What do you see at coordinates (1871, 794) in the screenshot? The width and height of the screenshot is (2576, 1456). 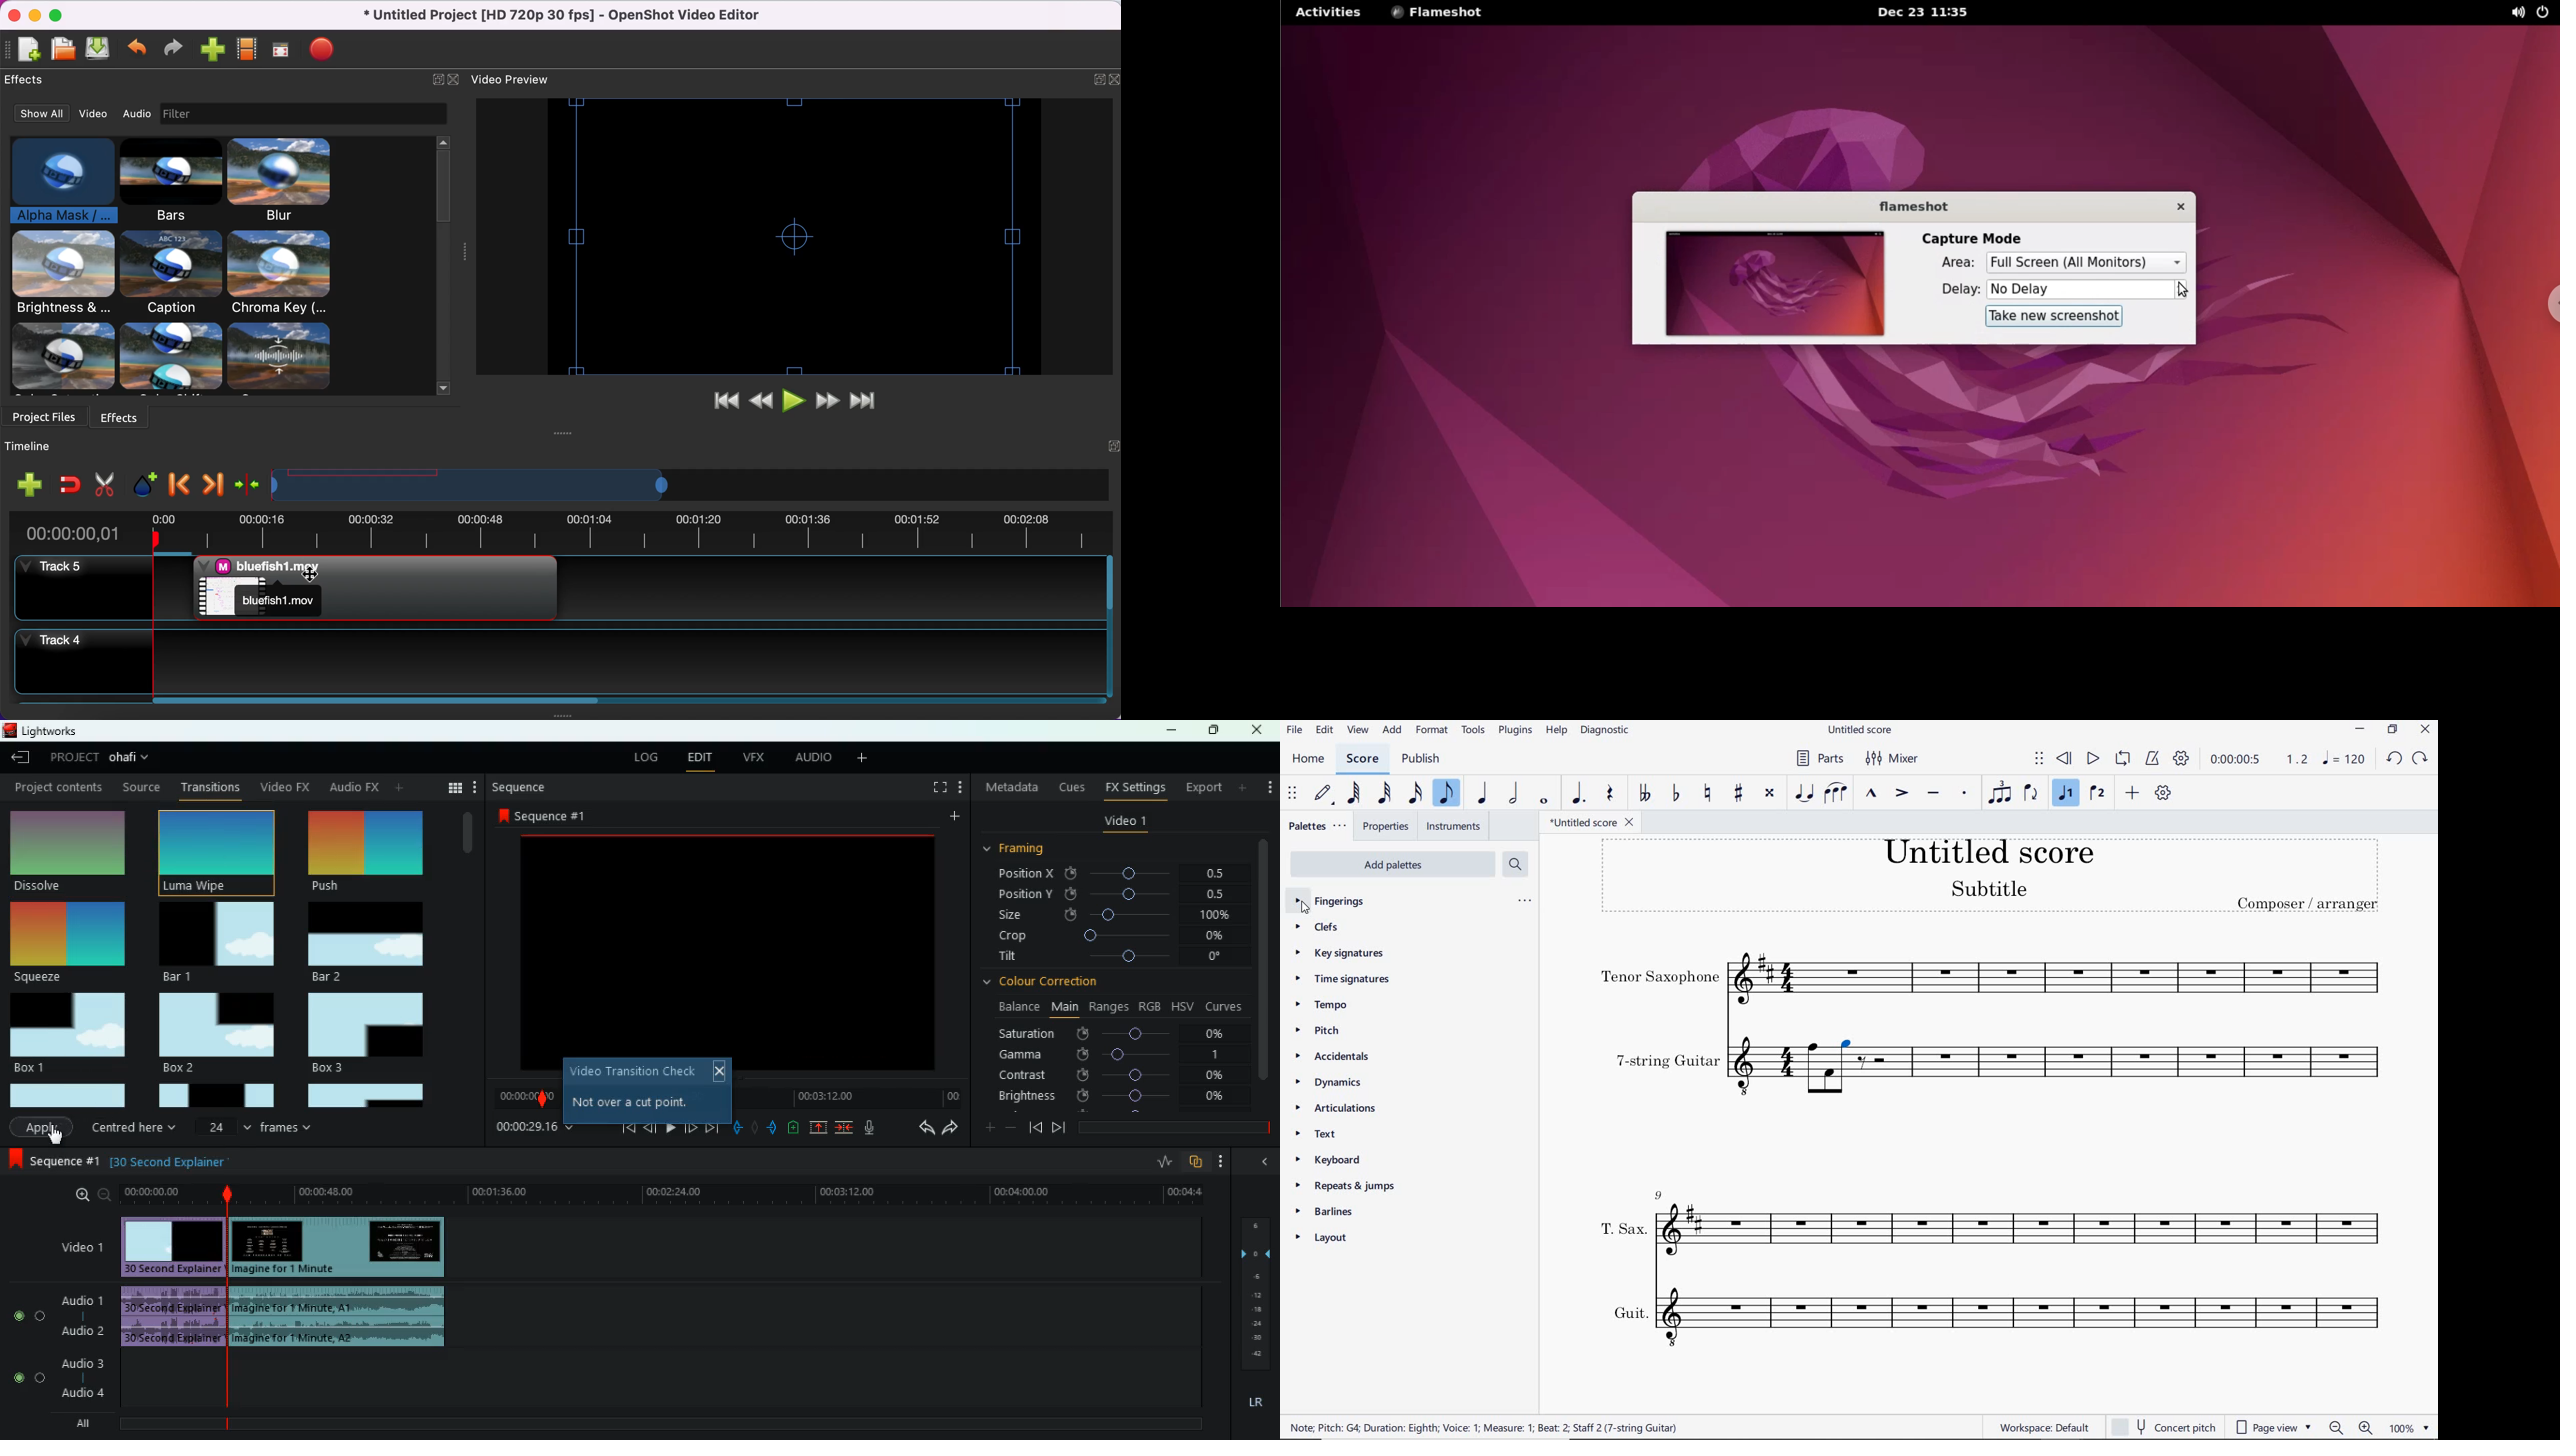 I see `MARCATO` at bounding box center [1871, 794].